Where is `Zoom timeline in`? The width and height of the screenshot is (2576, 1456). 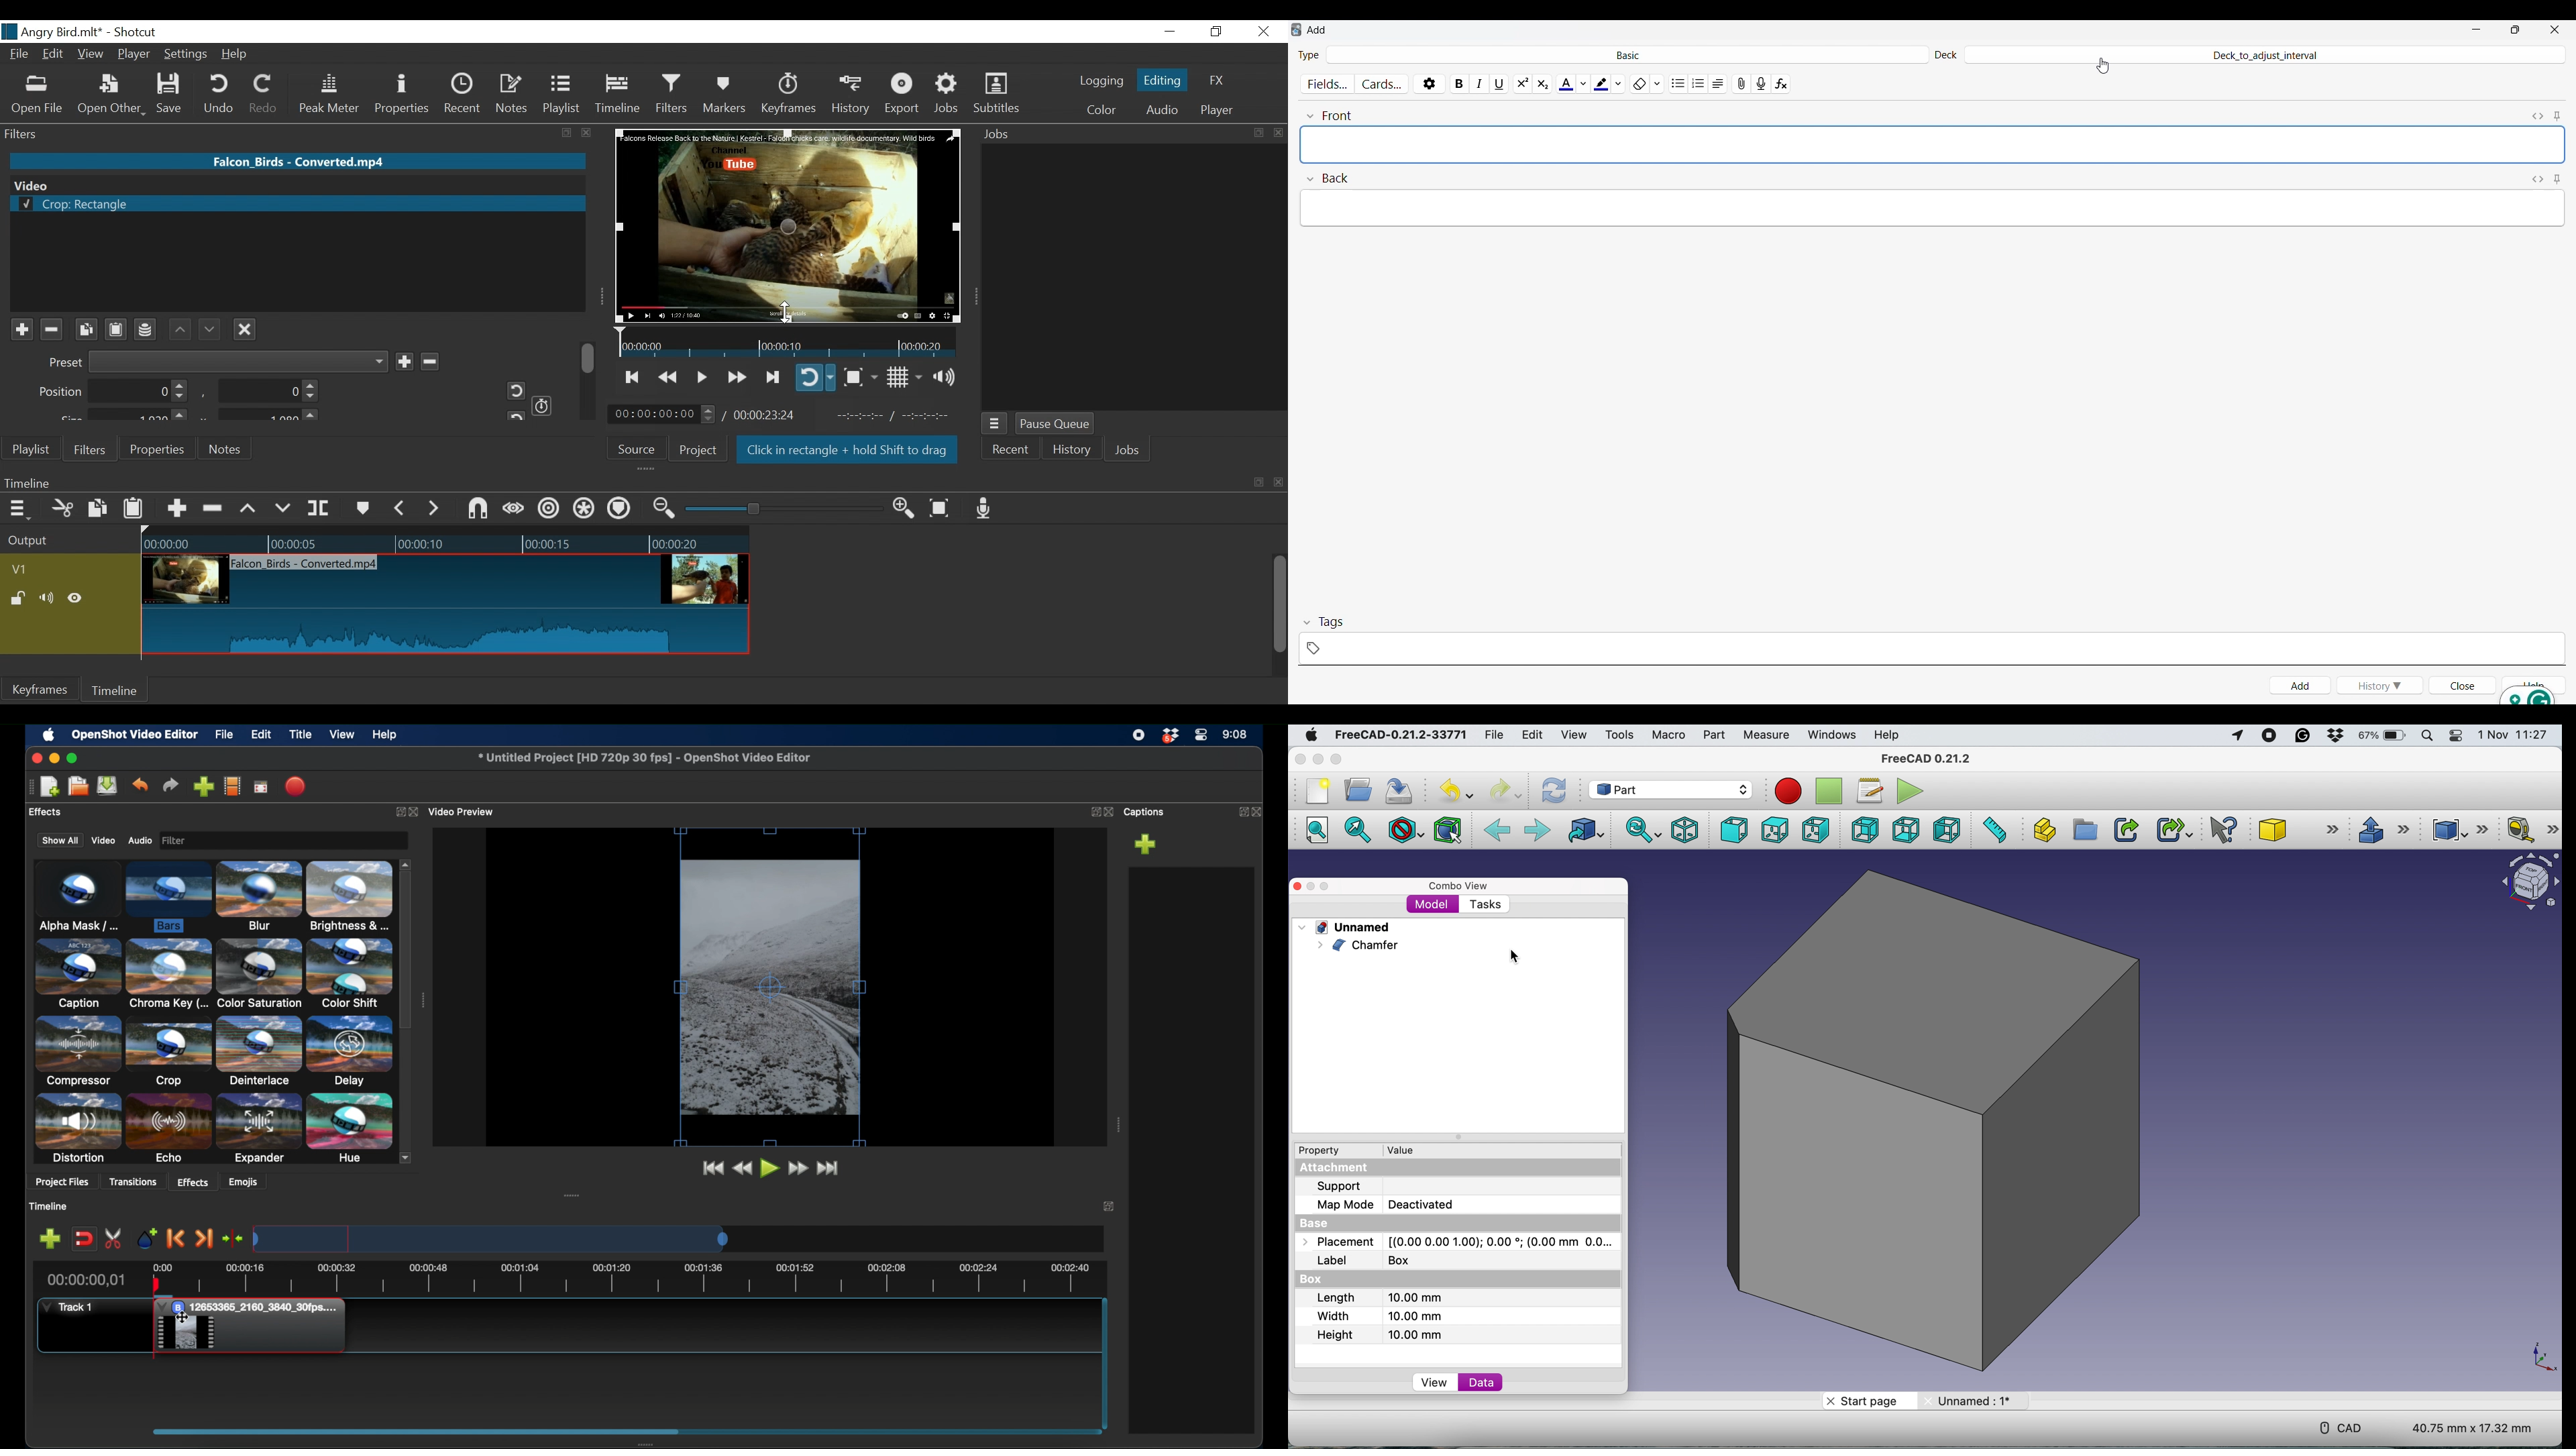
Zoom timeline in is located at coordinates (908, 509).